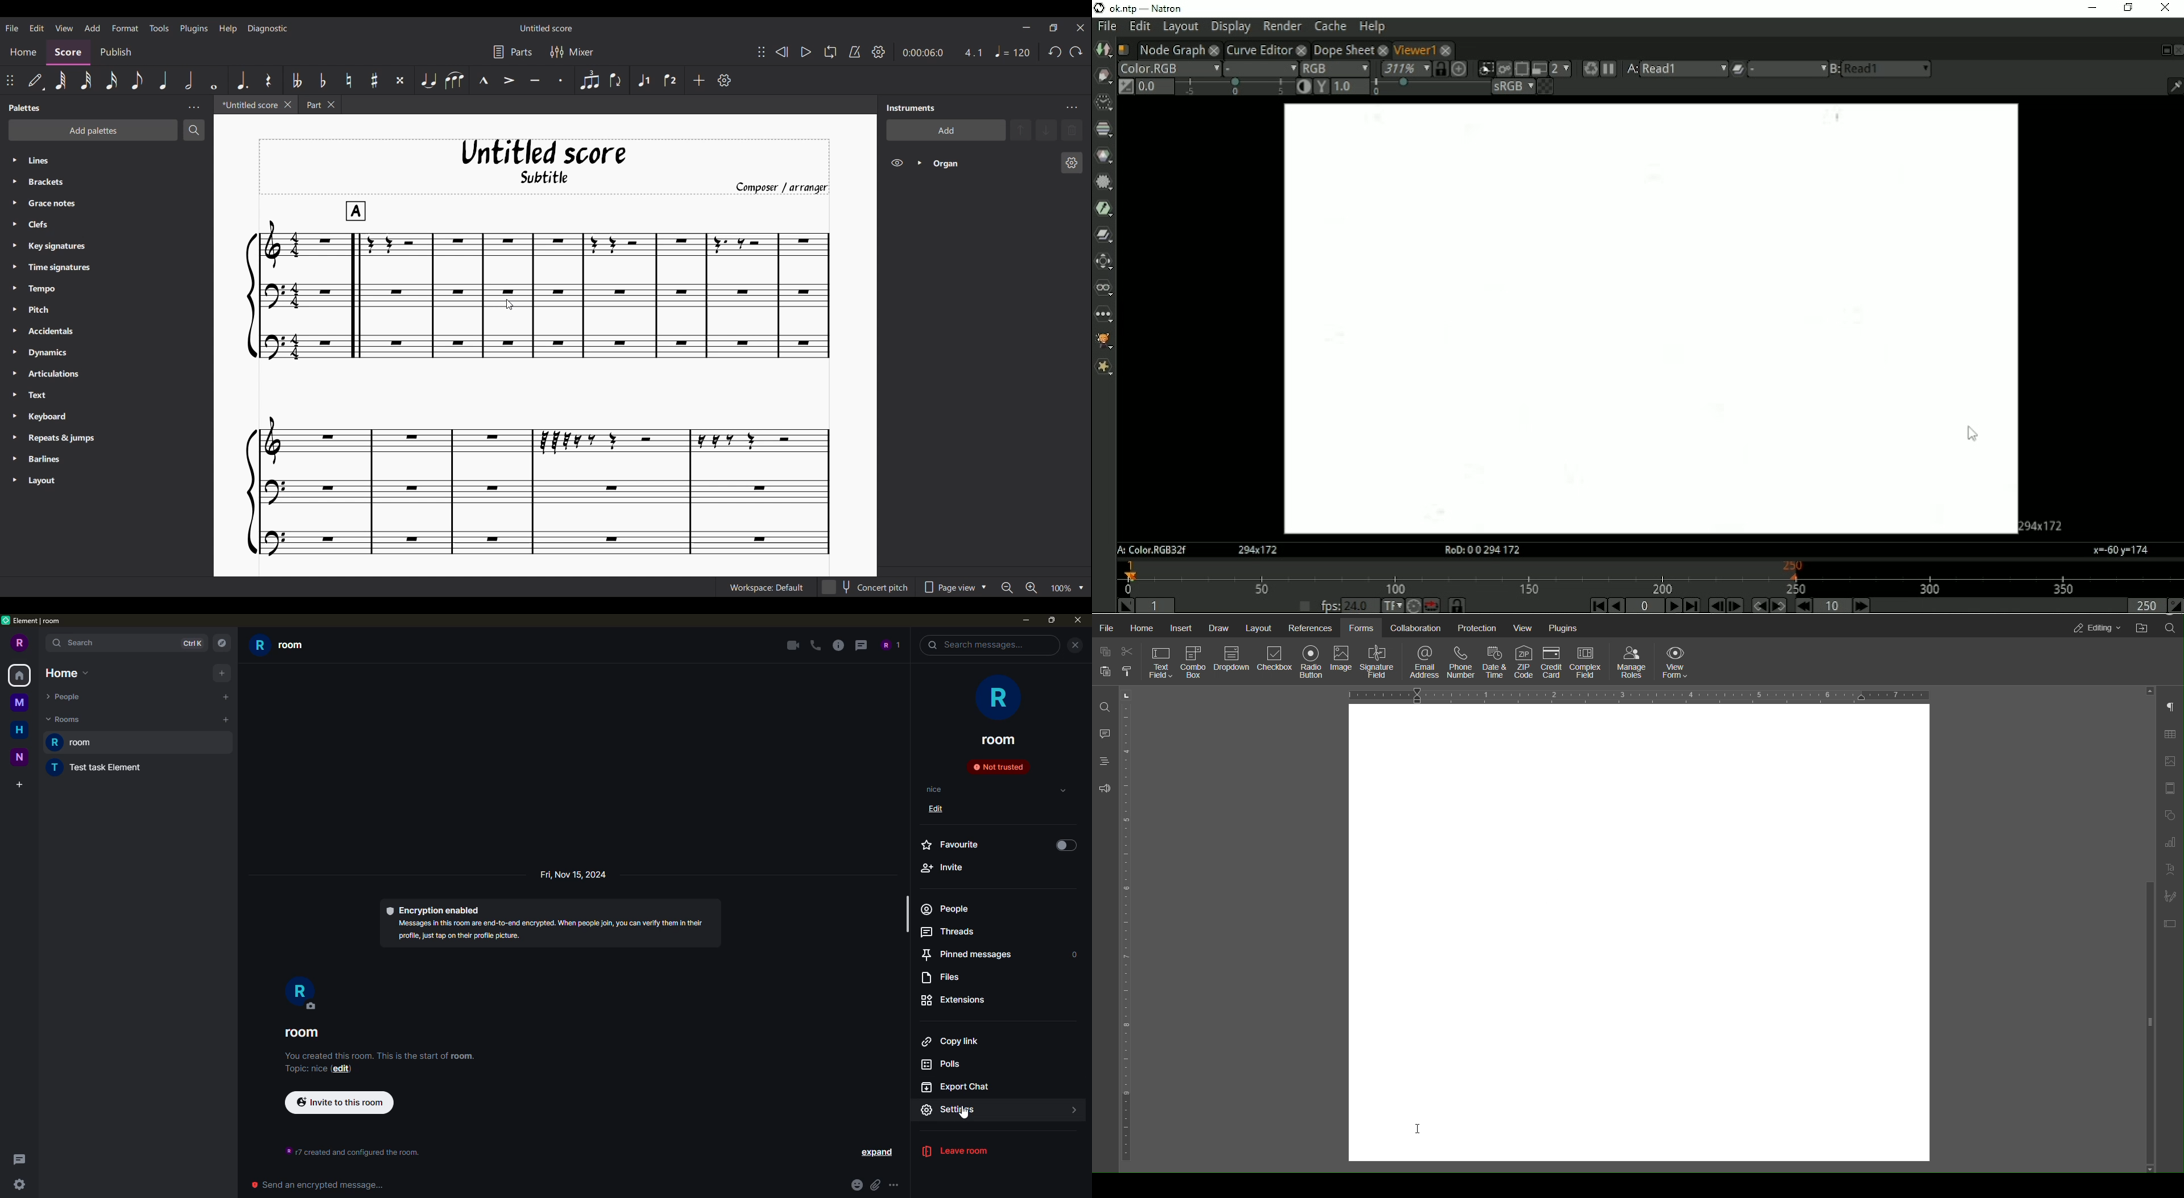 This screenshot has height=1204, width=2184. I want to click on Graph Settings, so click(2170, 842).